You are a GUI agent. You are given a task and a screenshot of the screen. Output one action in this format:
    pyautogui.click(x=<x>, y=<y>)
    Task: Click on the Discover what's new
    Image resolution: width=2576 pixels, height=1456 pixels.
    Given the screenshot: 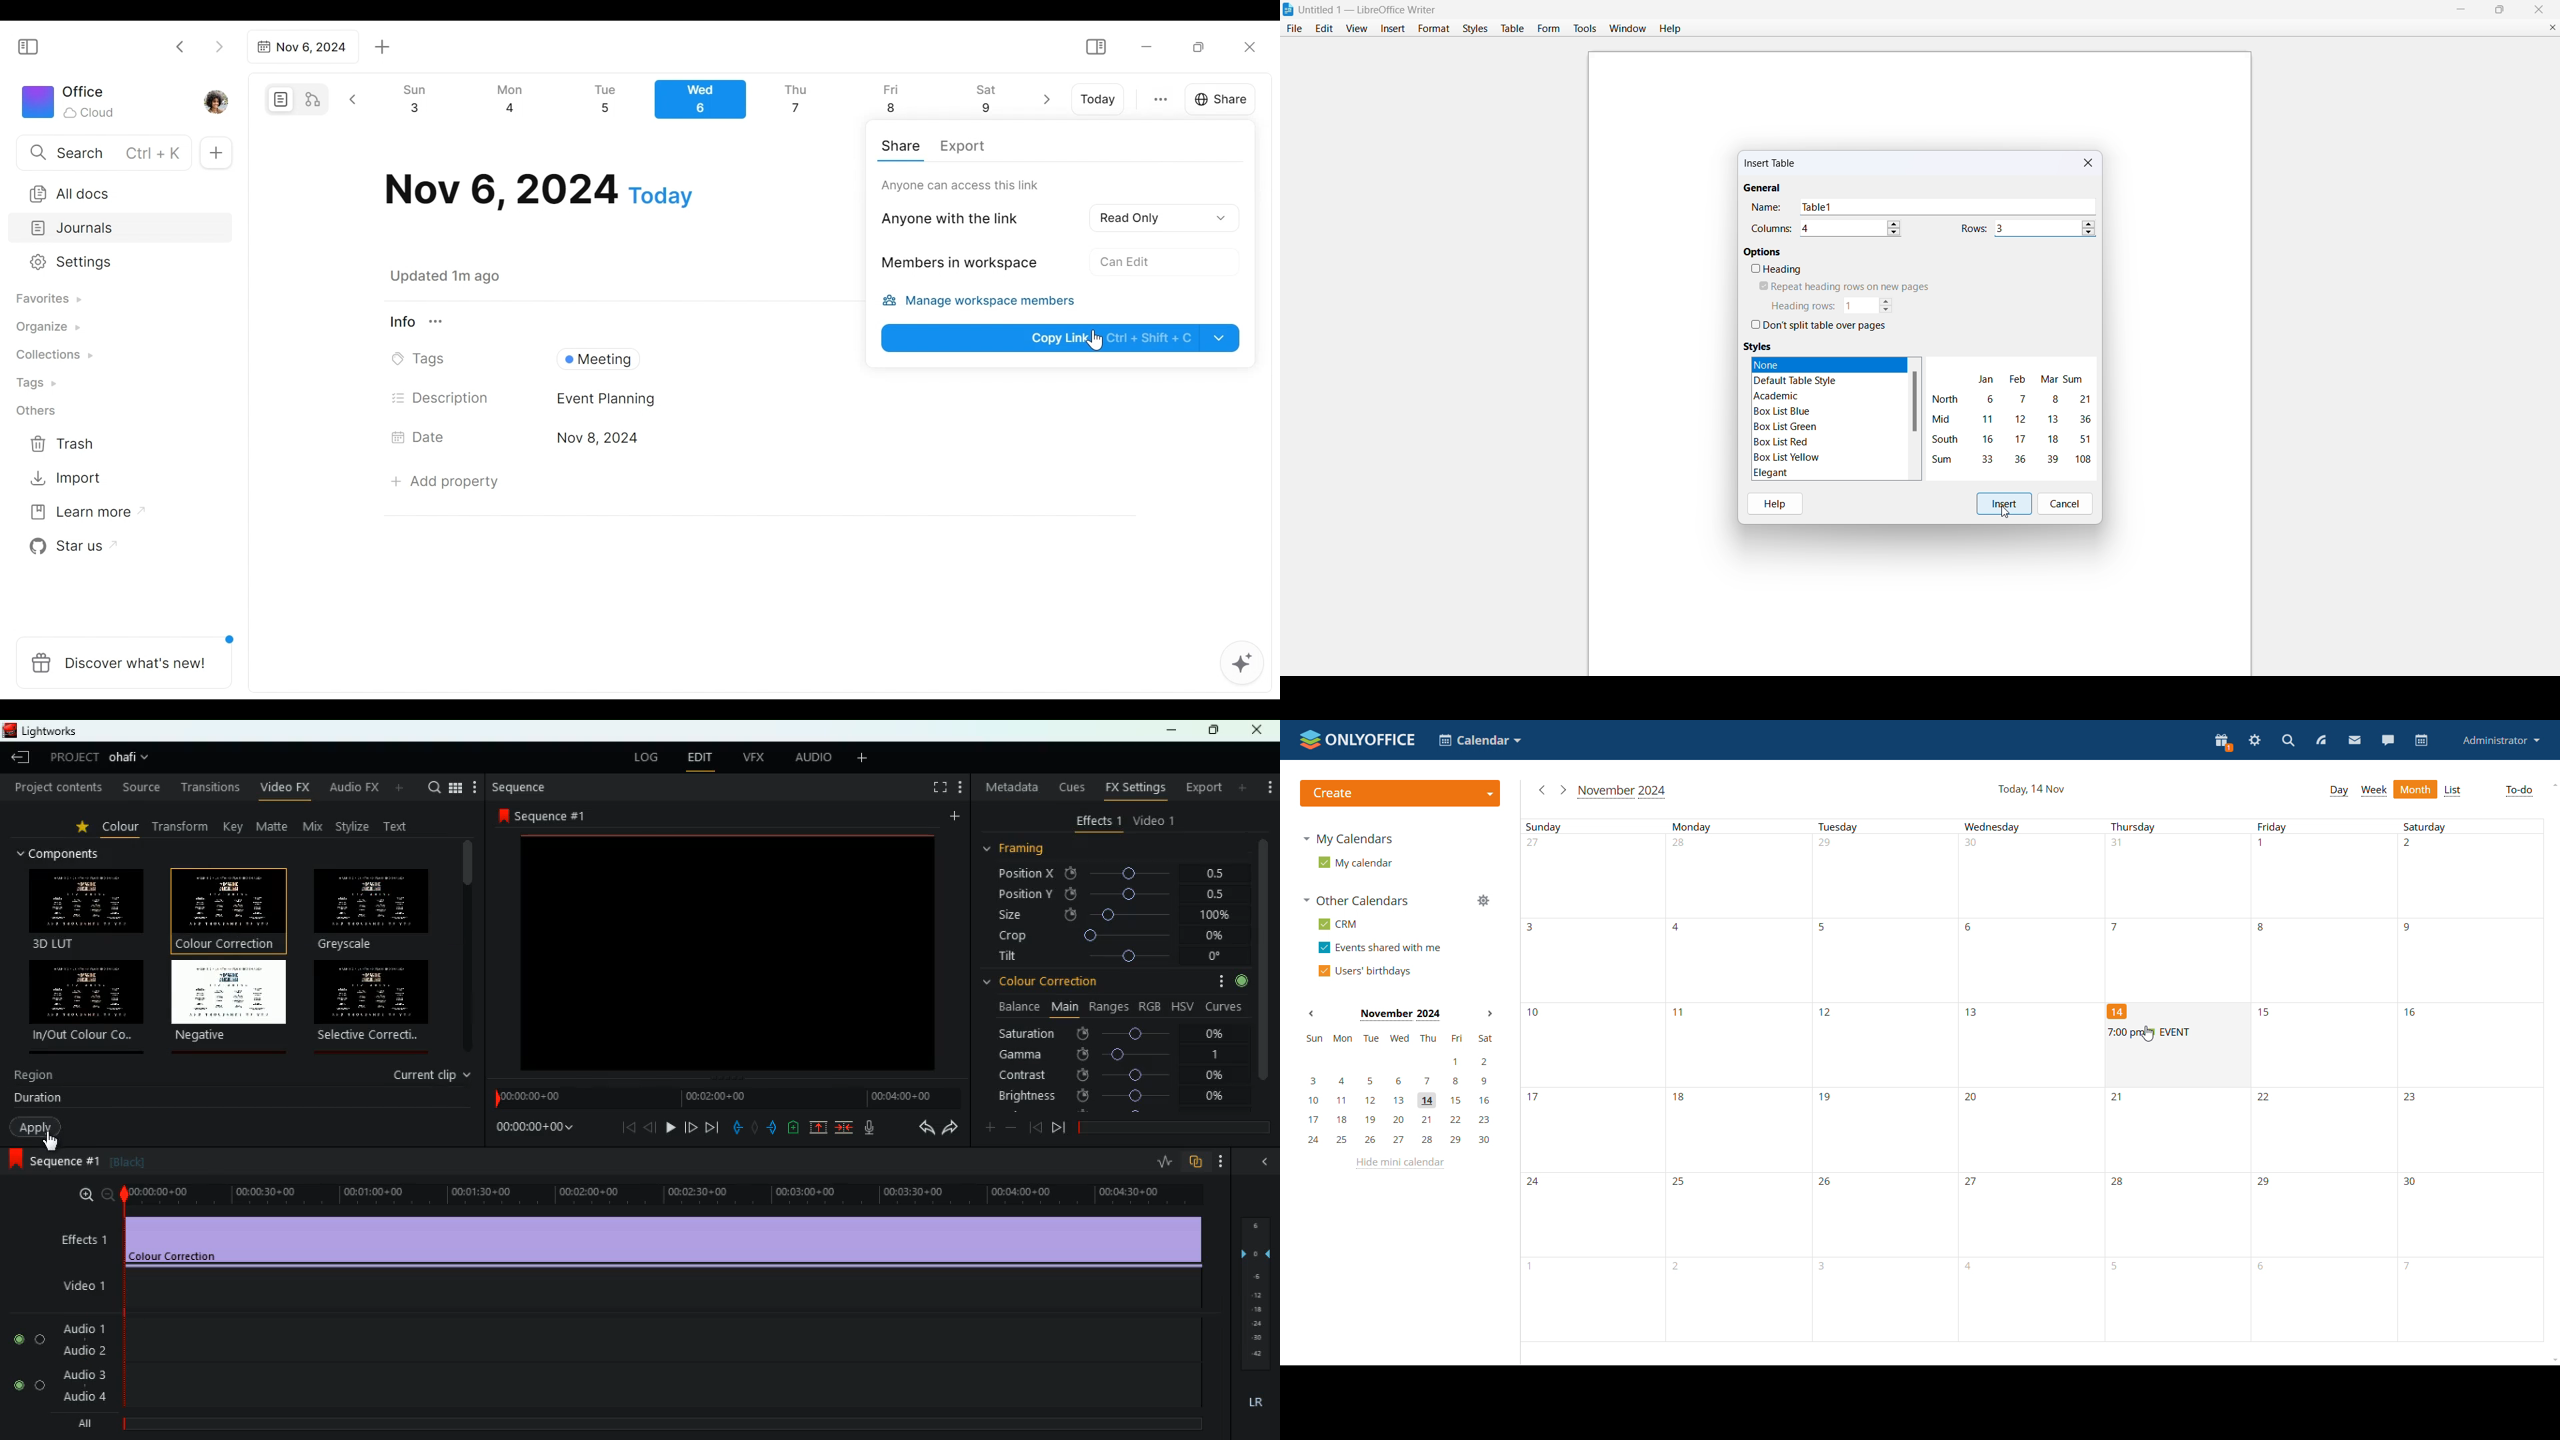 What is the action you would take?
    pyautogui.click(x=129, y=655)
    